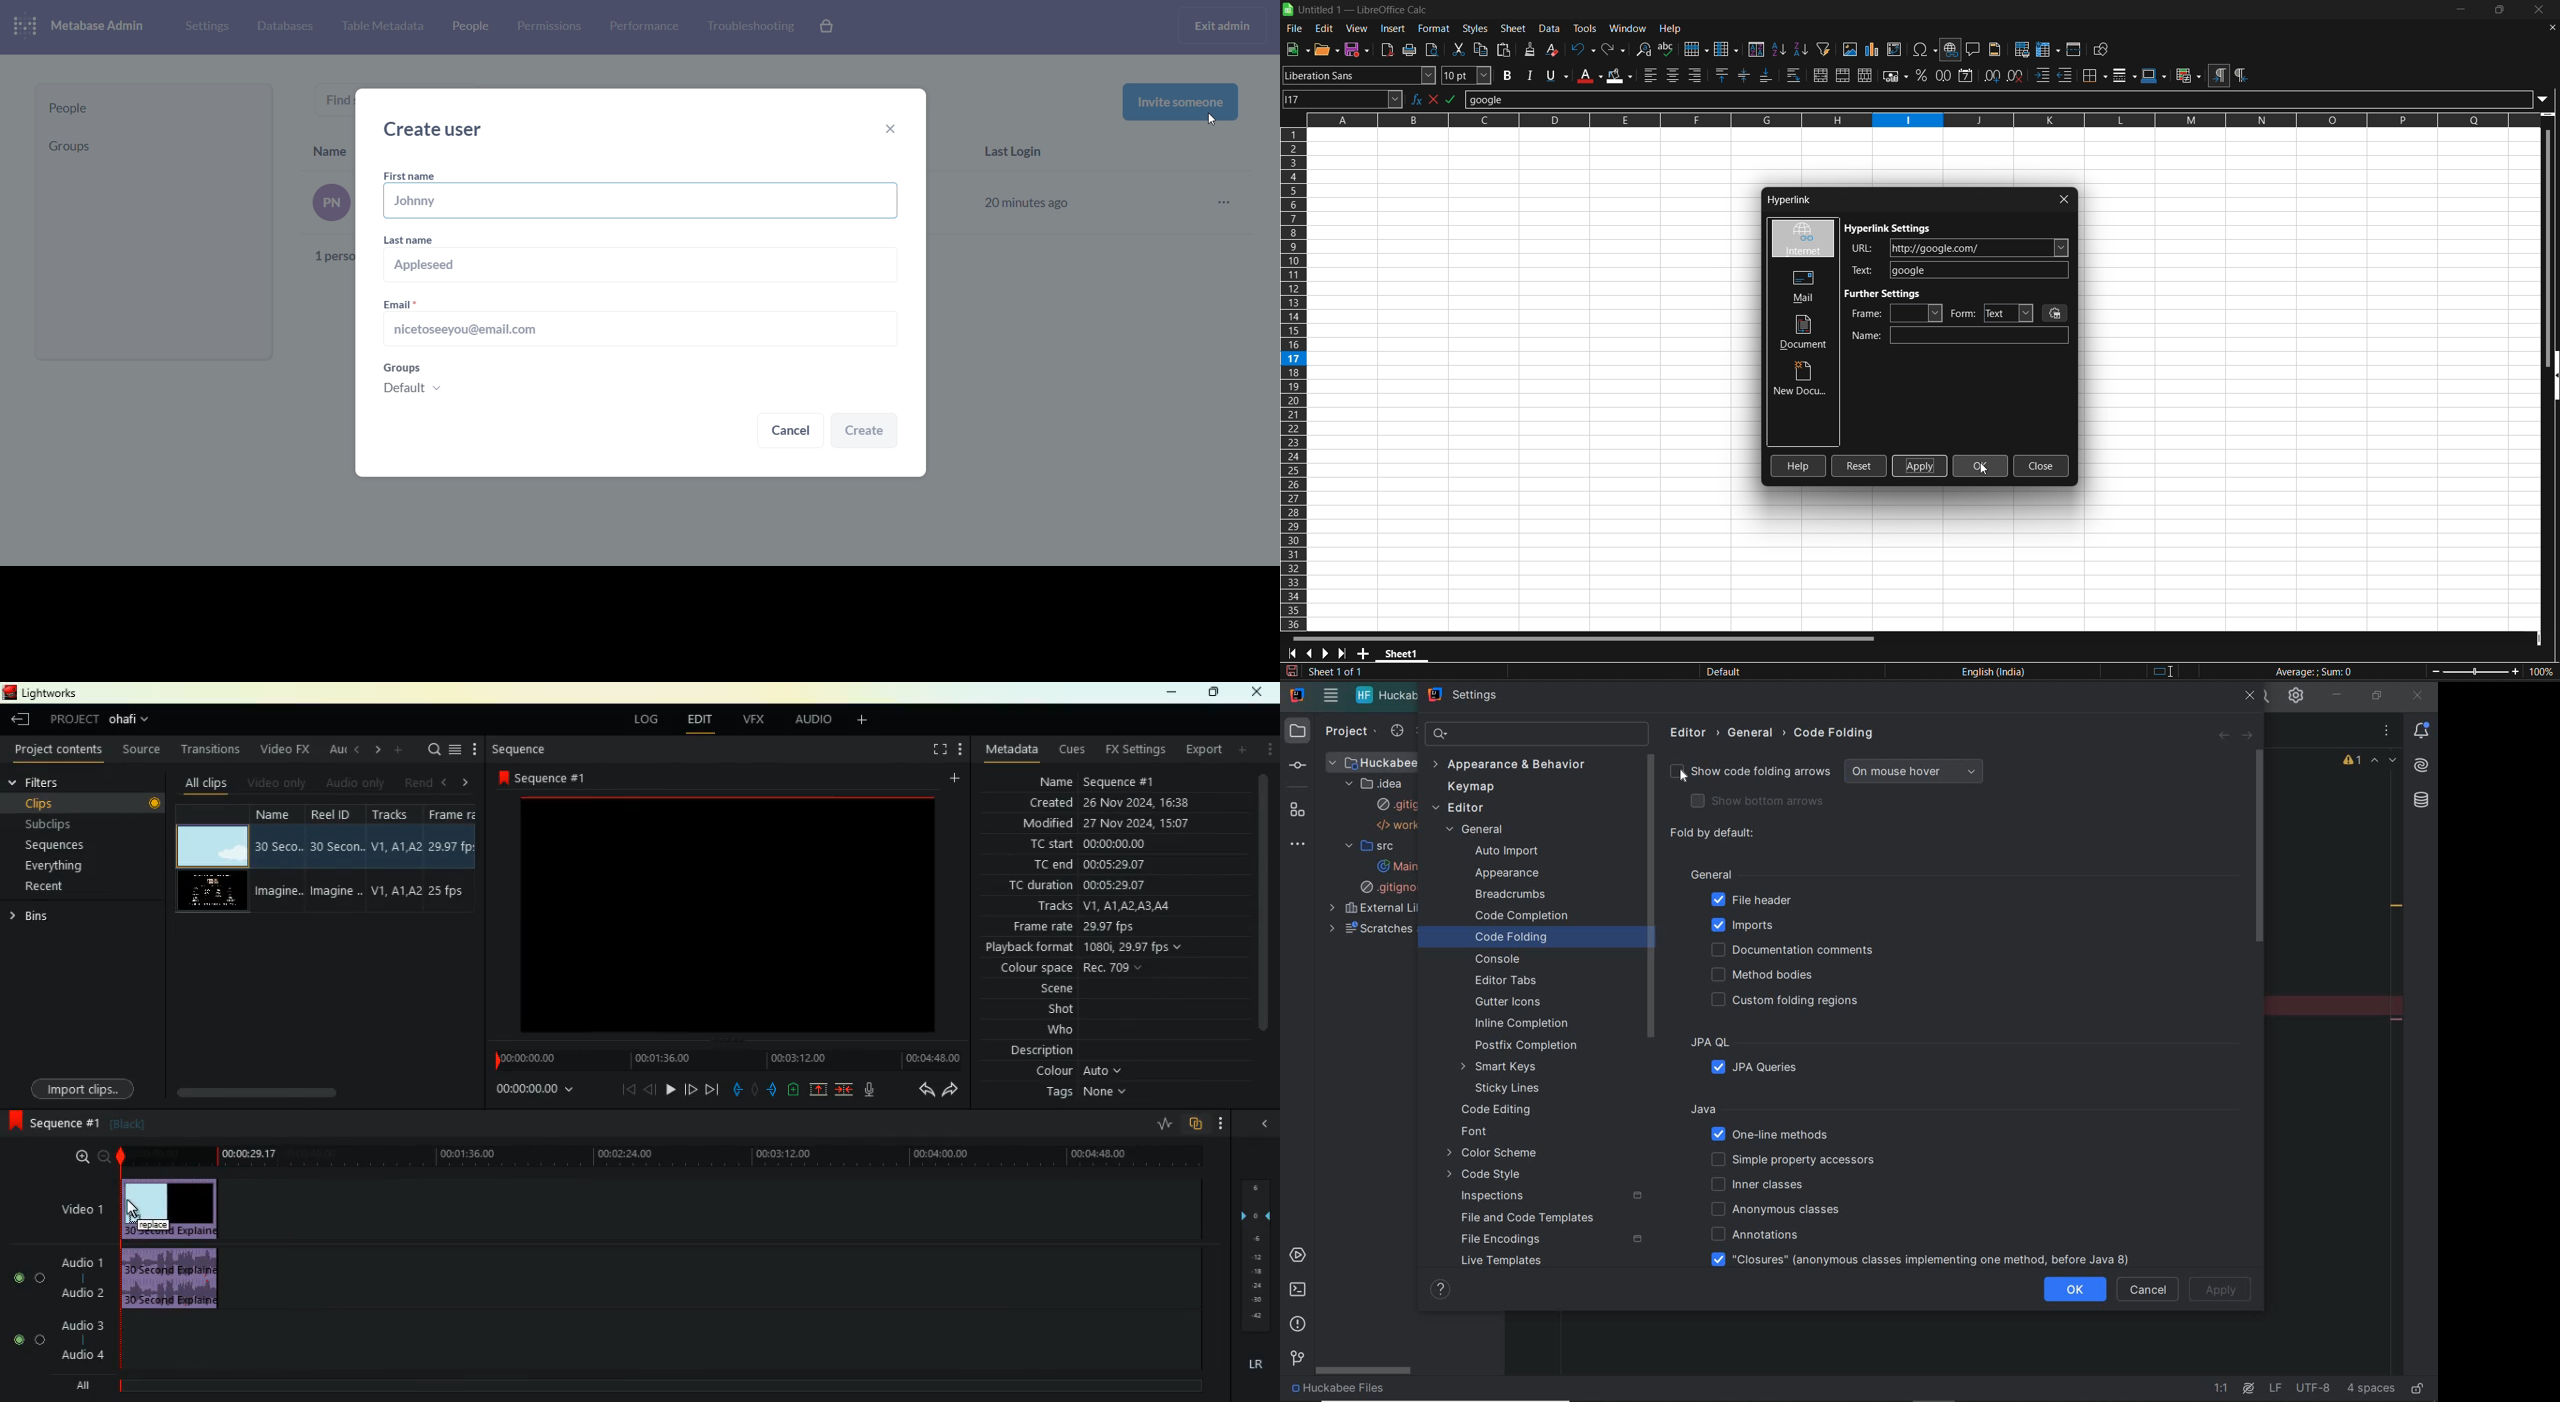 The image size is (2576, 1428). Describe the element at coordinates (1615, 49) in the screenshot. I see `redo` at that location.